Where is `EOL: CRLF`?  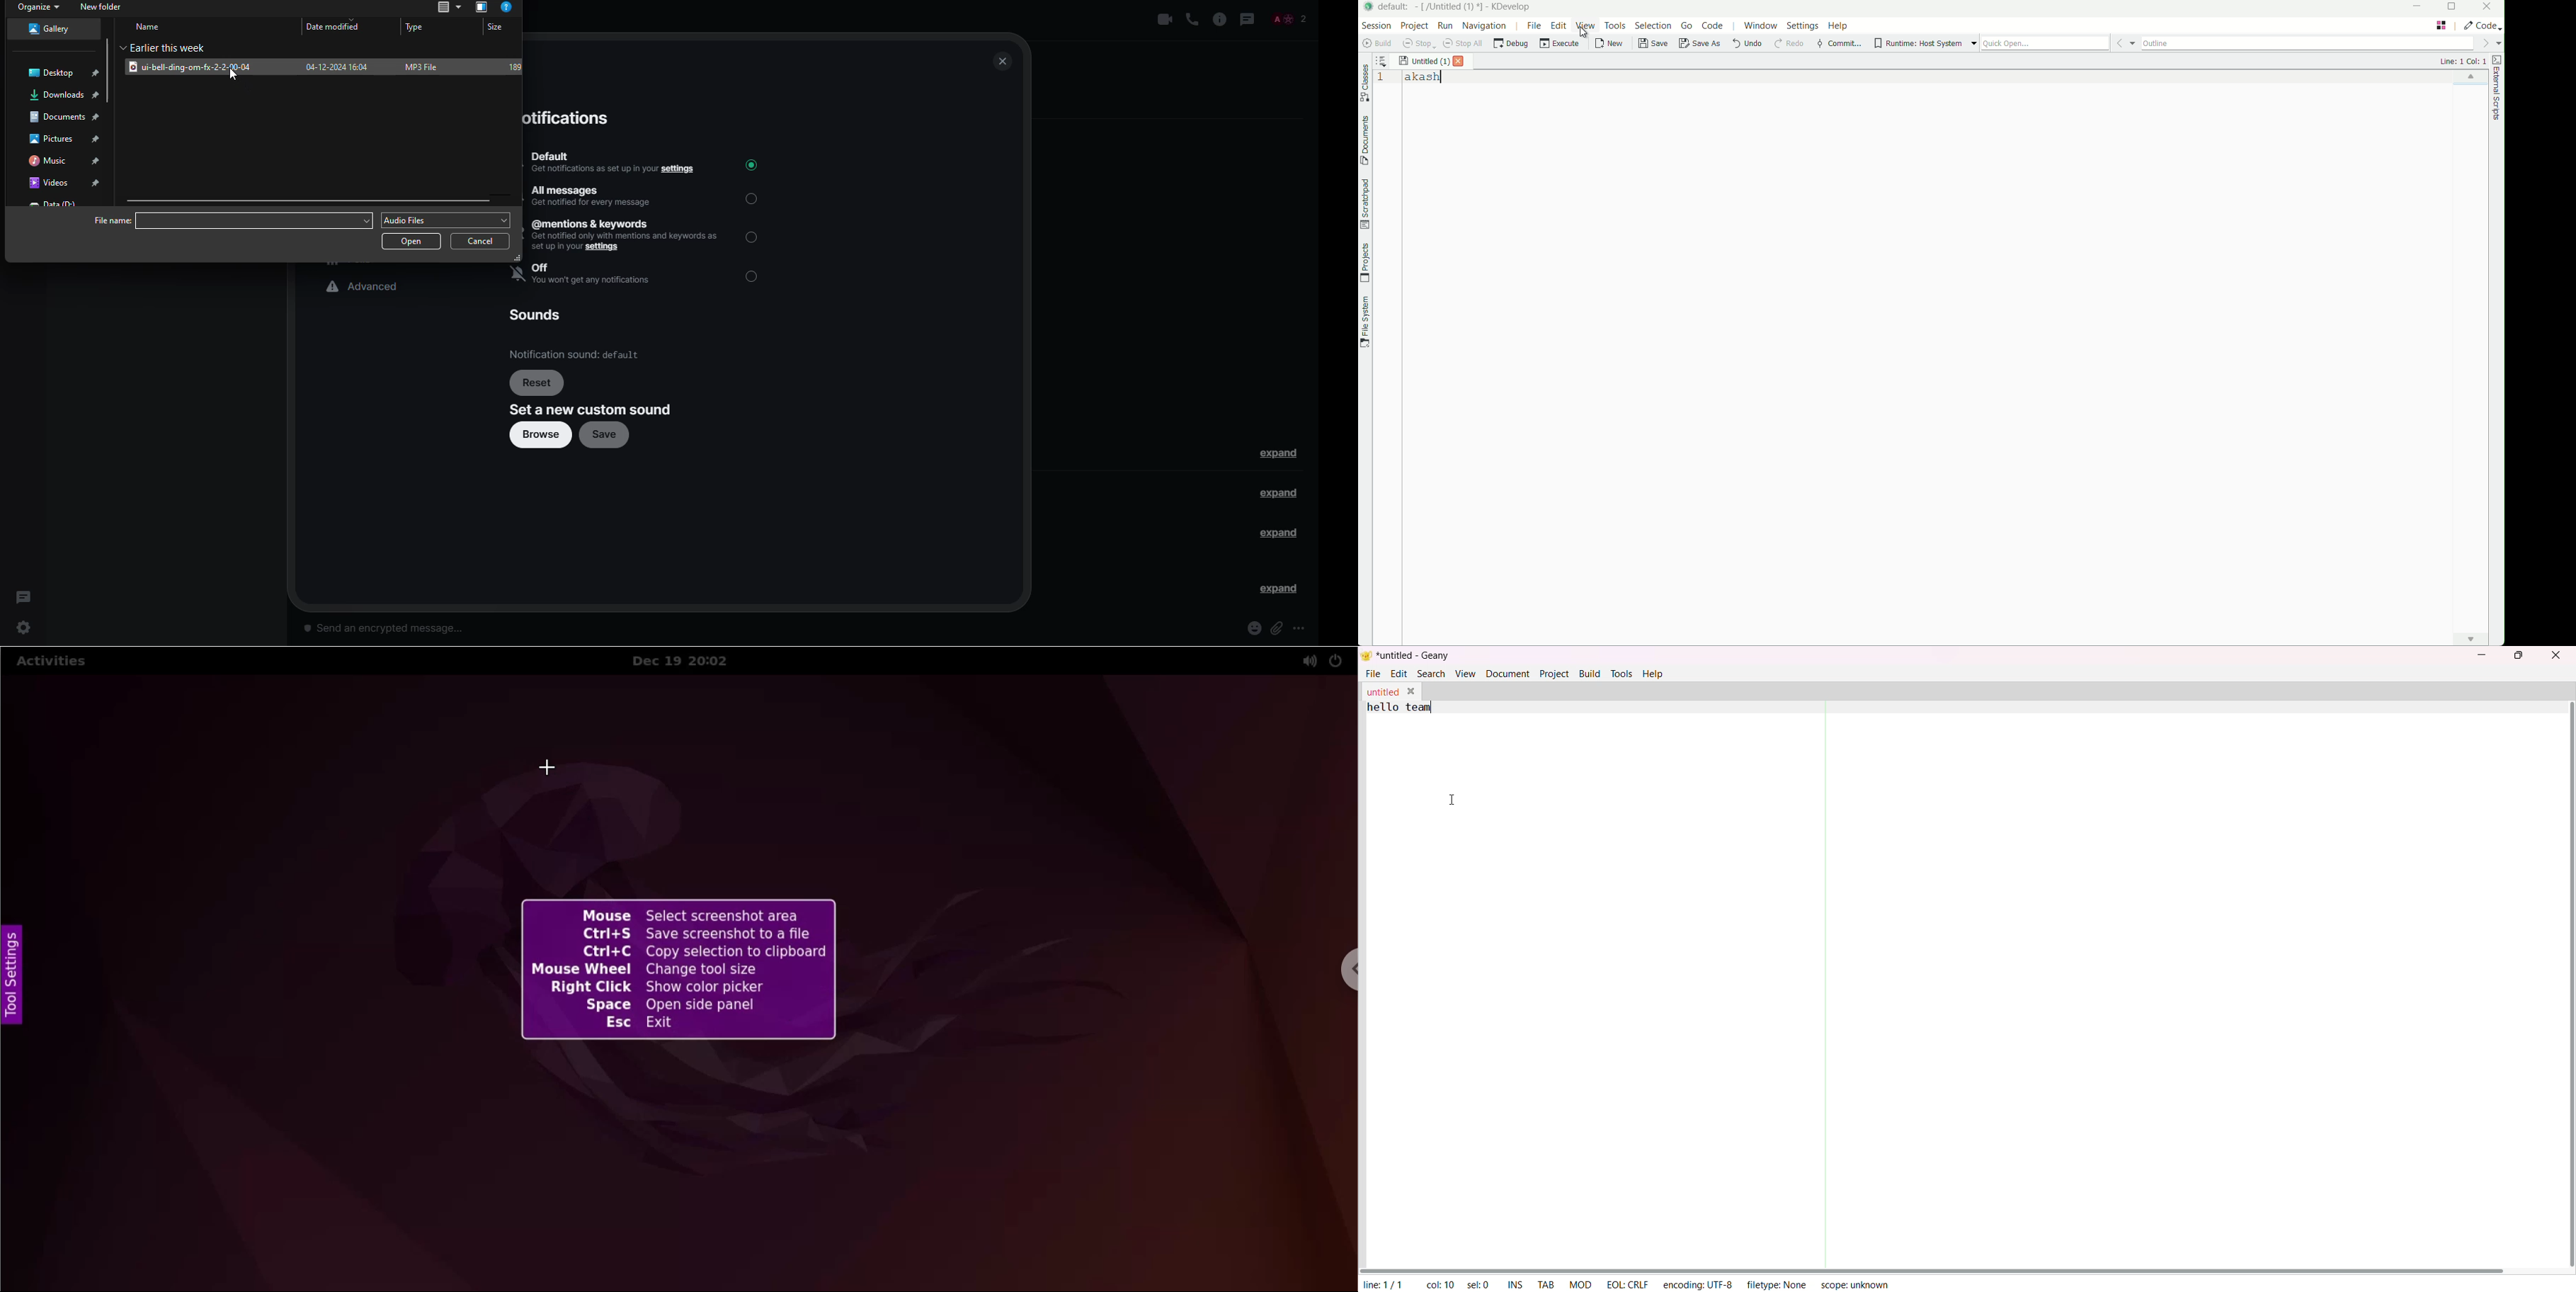
EOL: CRLF is located at coordinates (1627, 1284).